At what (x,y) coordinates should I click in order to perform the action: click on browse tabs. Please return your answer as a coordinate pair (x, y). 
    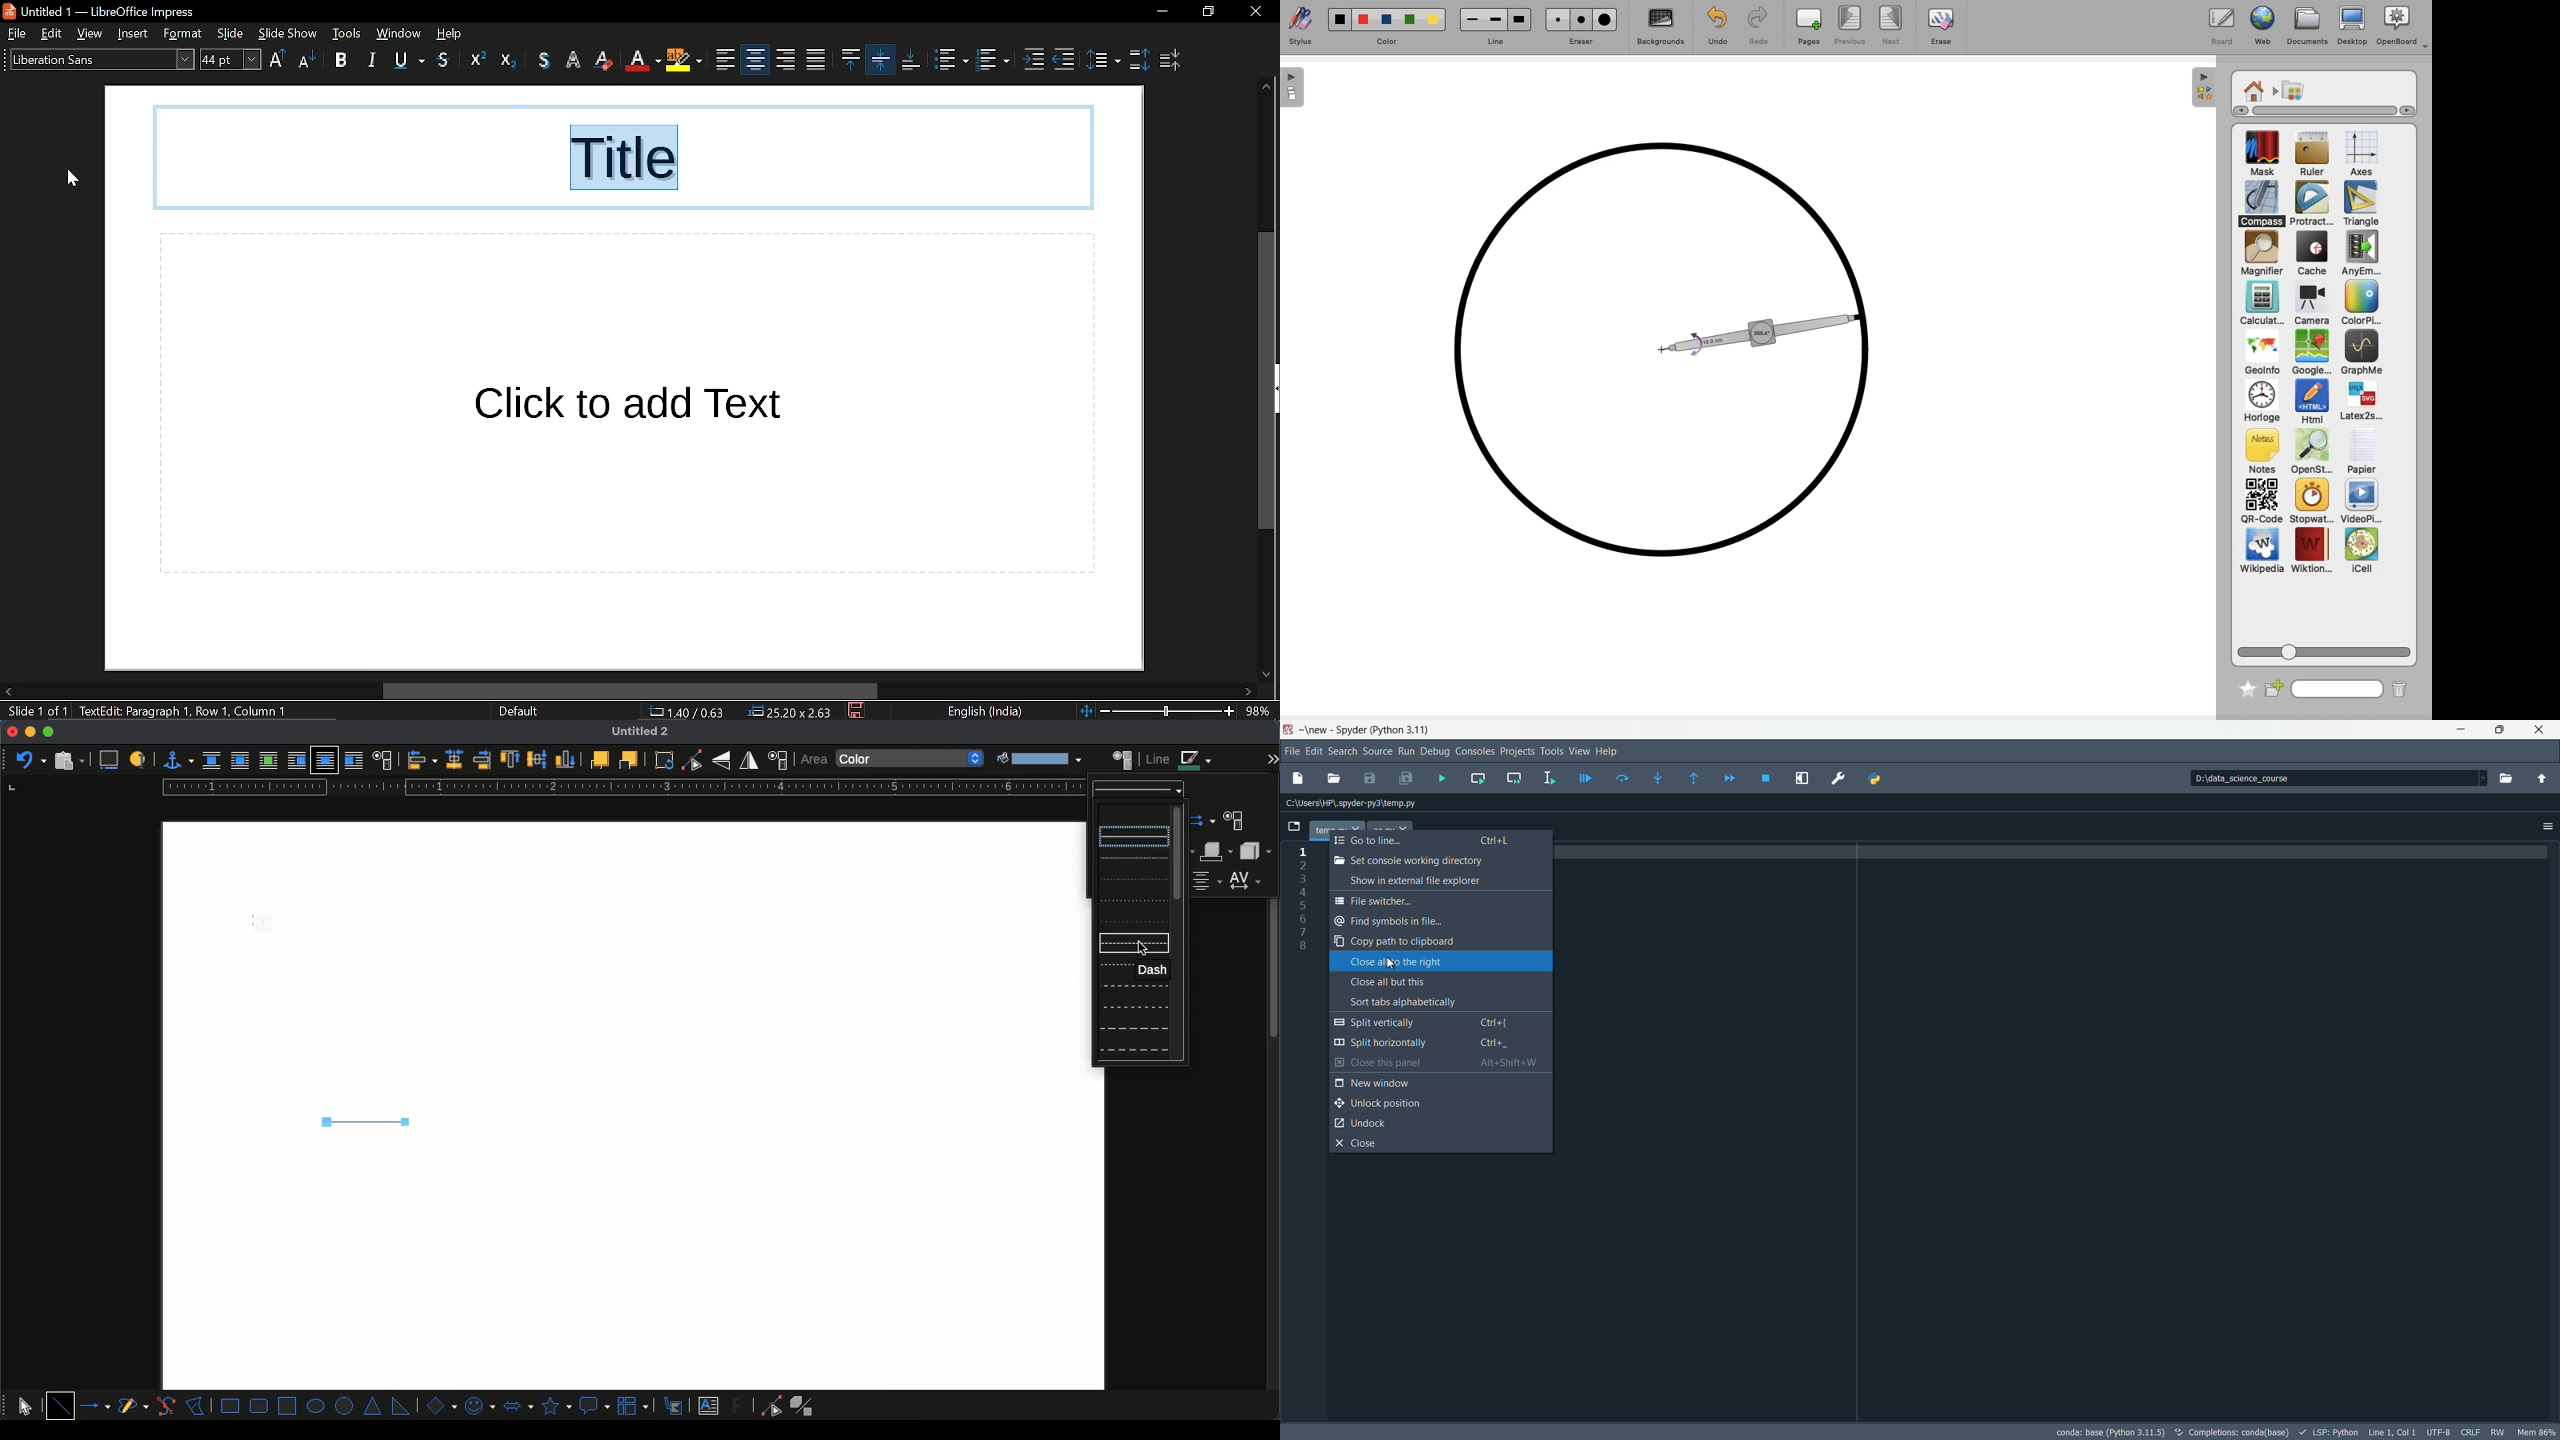
    Looking at the image, I should click on (1293, 825).